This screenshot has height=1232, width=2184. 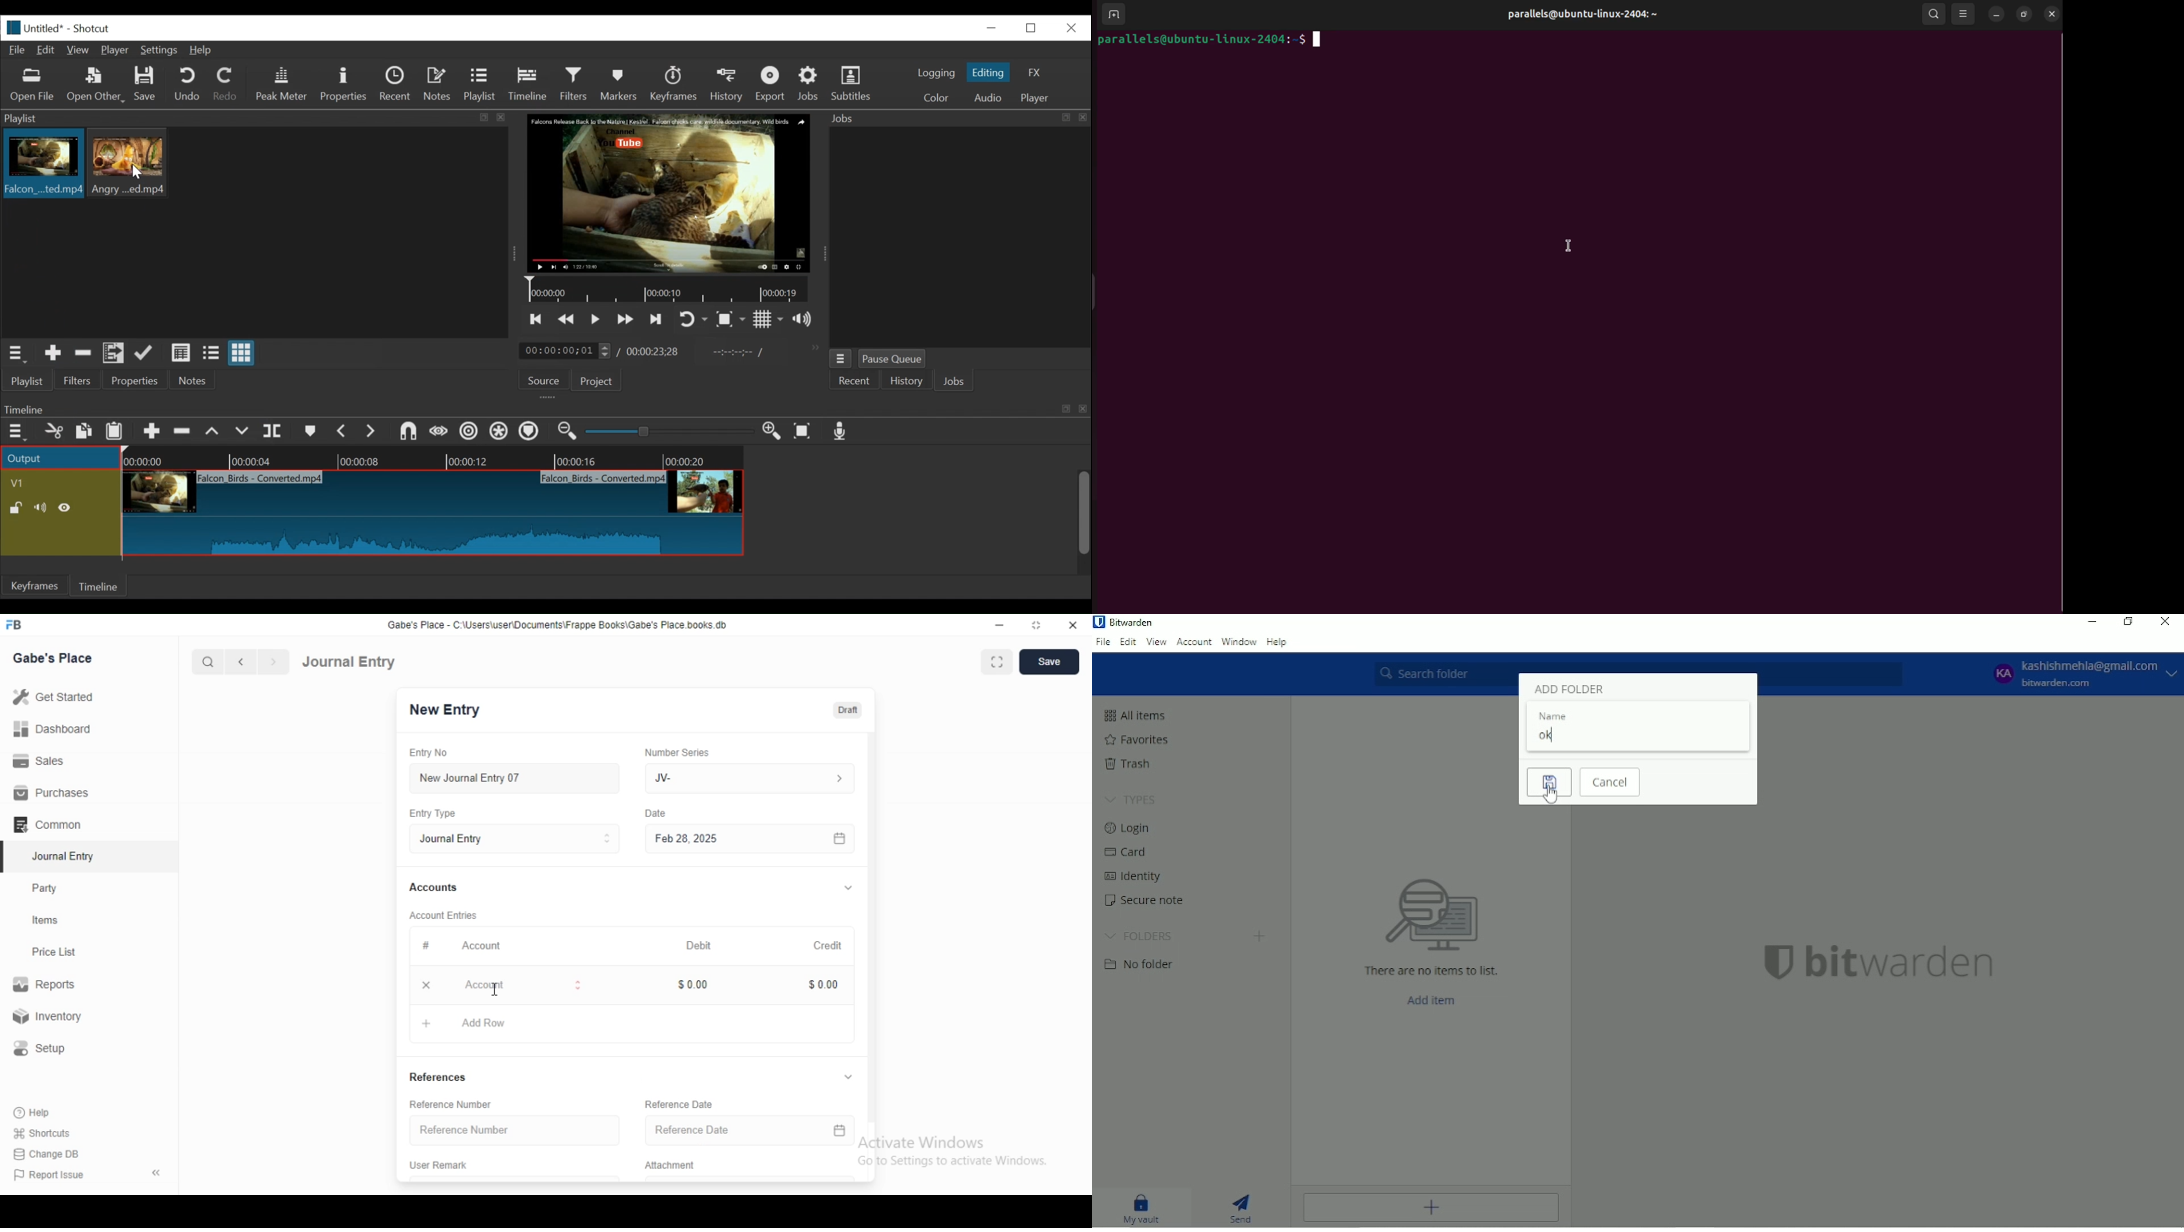 I want to click on ‘Report Issue, so click(x=47, y=1175).